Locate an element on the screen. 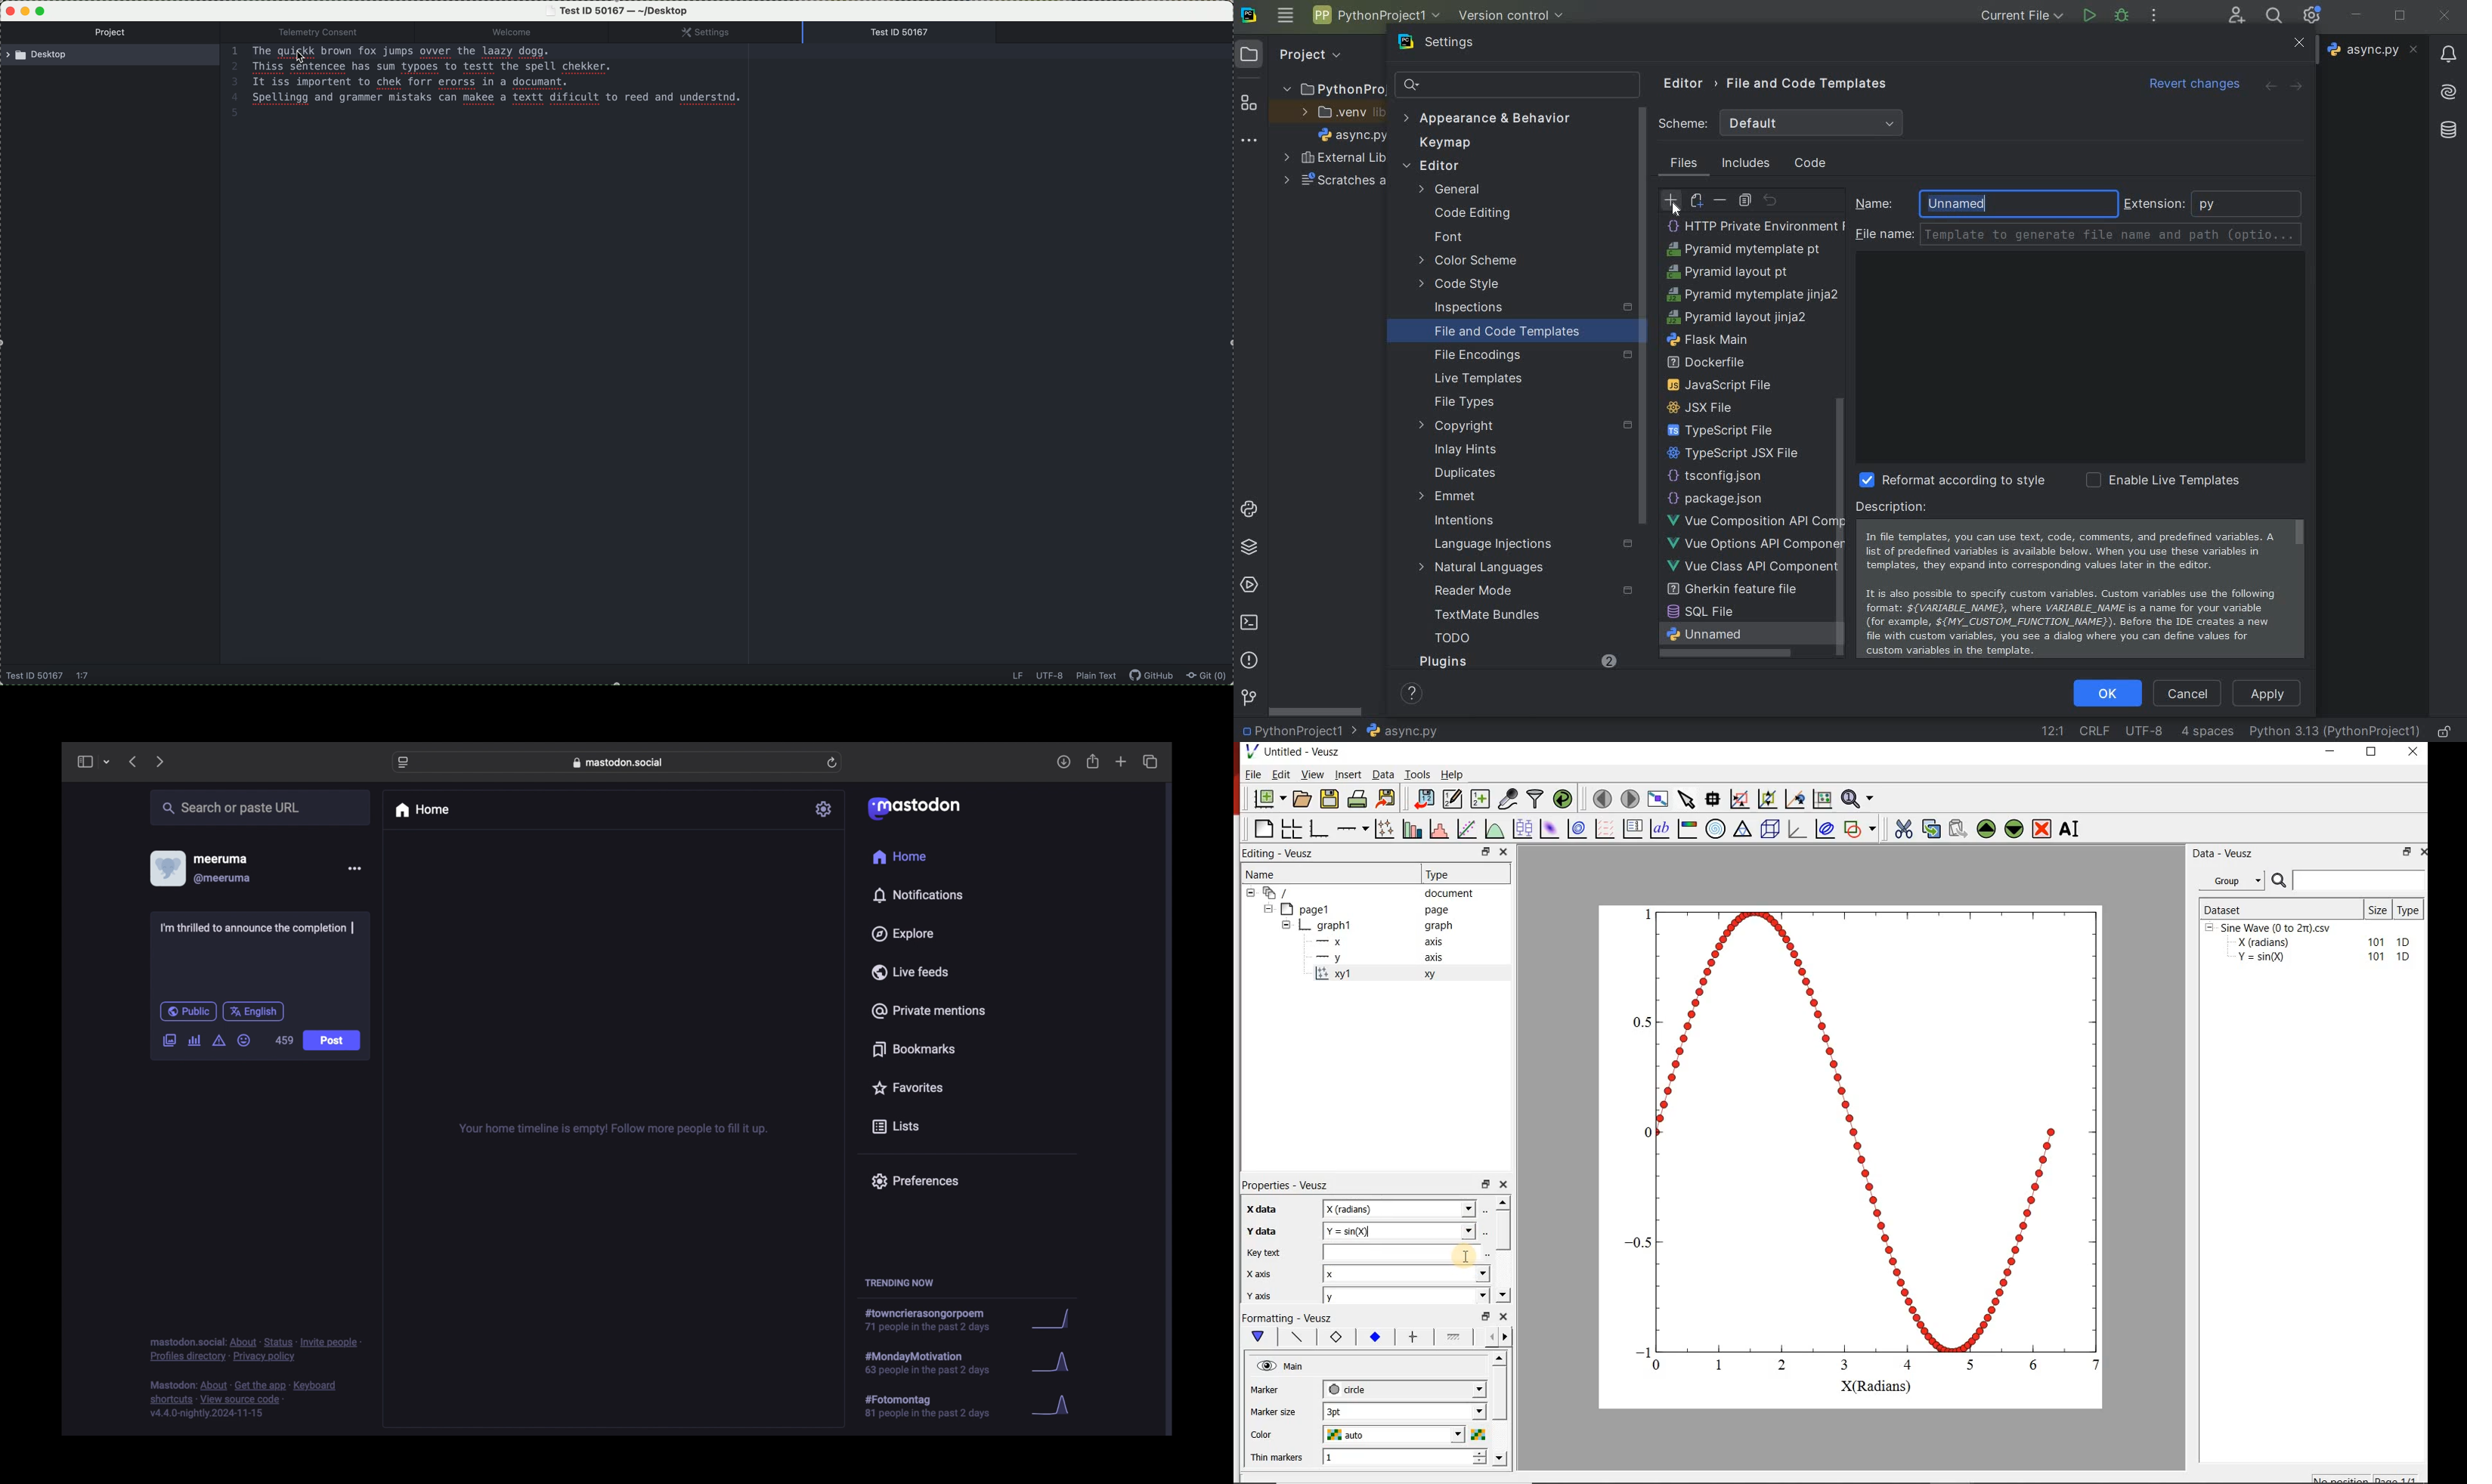 The height and width of the screenshot is (1484, 2492). search everywhere is located at coordinates (2274, 17).